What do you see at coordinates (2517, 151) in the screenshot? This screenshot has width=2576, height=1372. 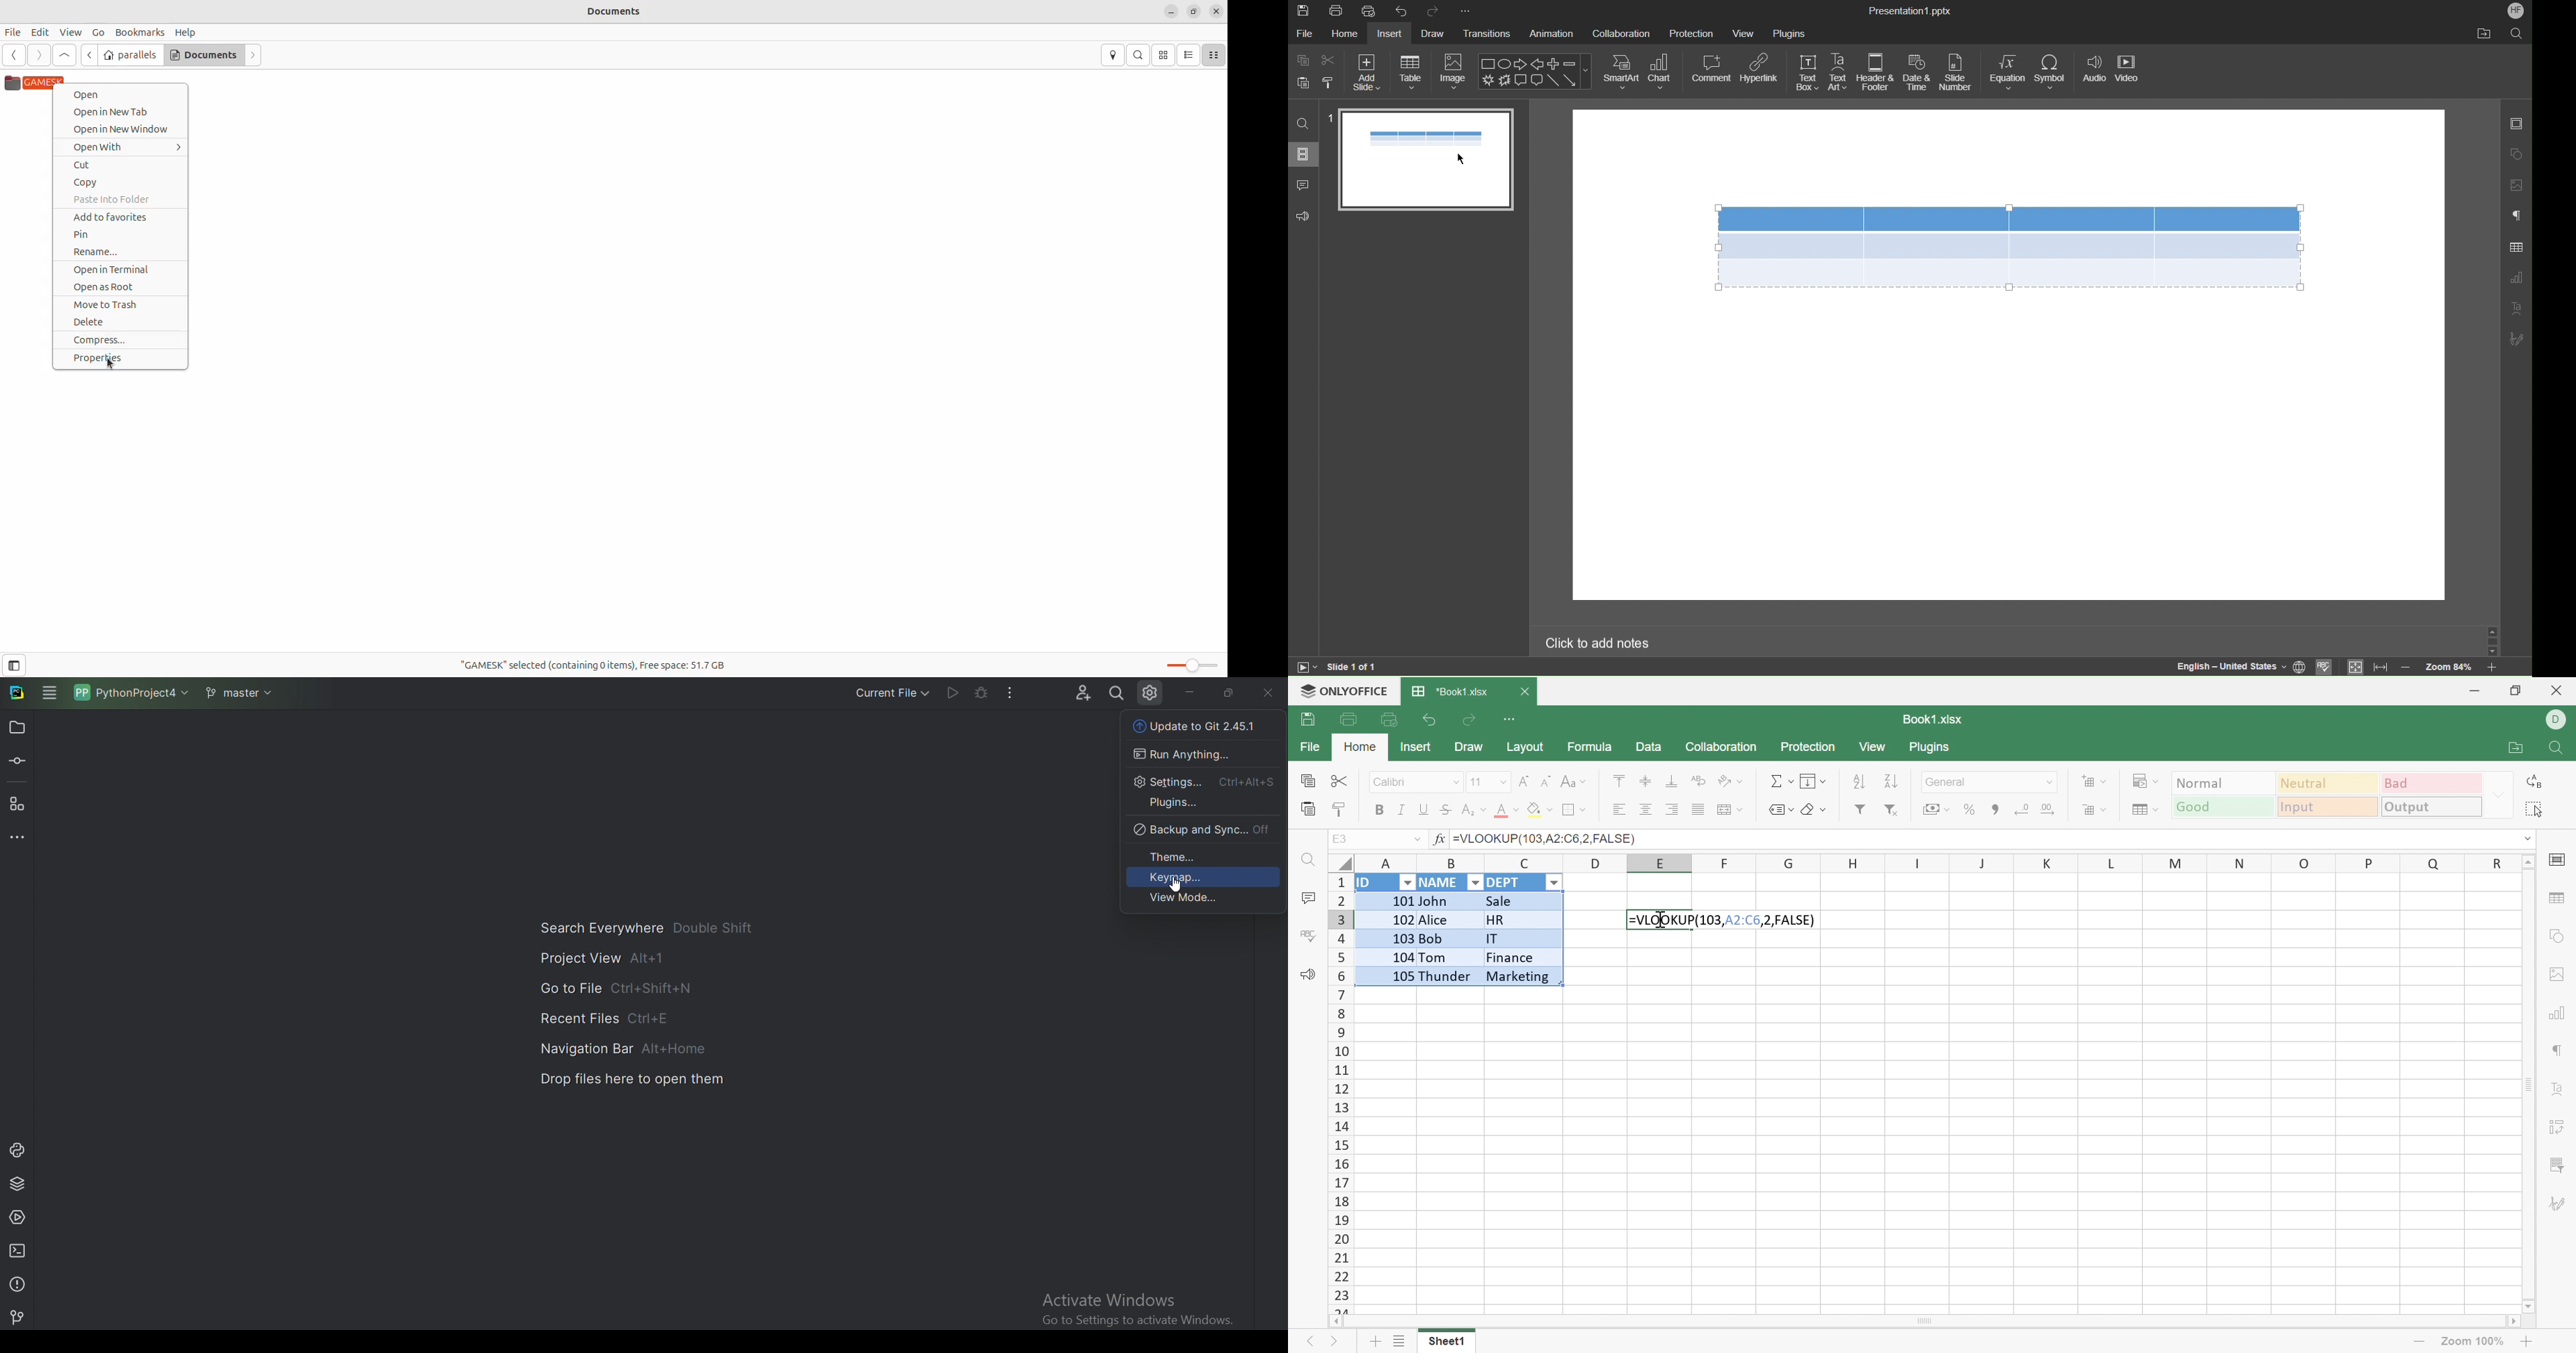 I see `Shape Settings` at bounding box center [2517, 151].